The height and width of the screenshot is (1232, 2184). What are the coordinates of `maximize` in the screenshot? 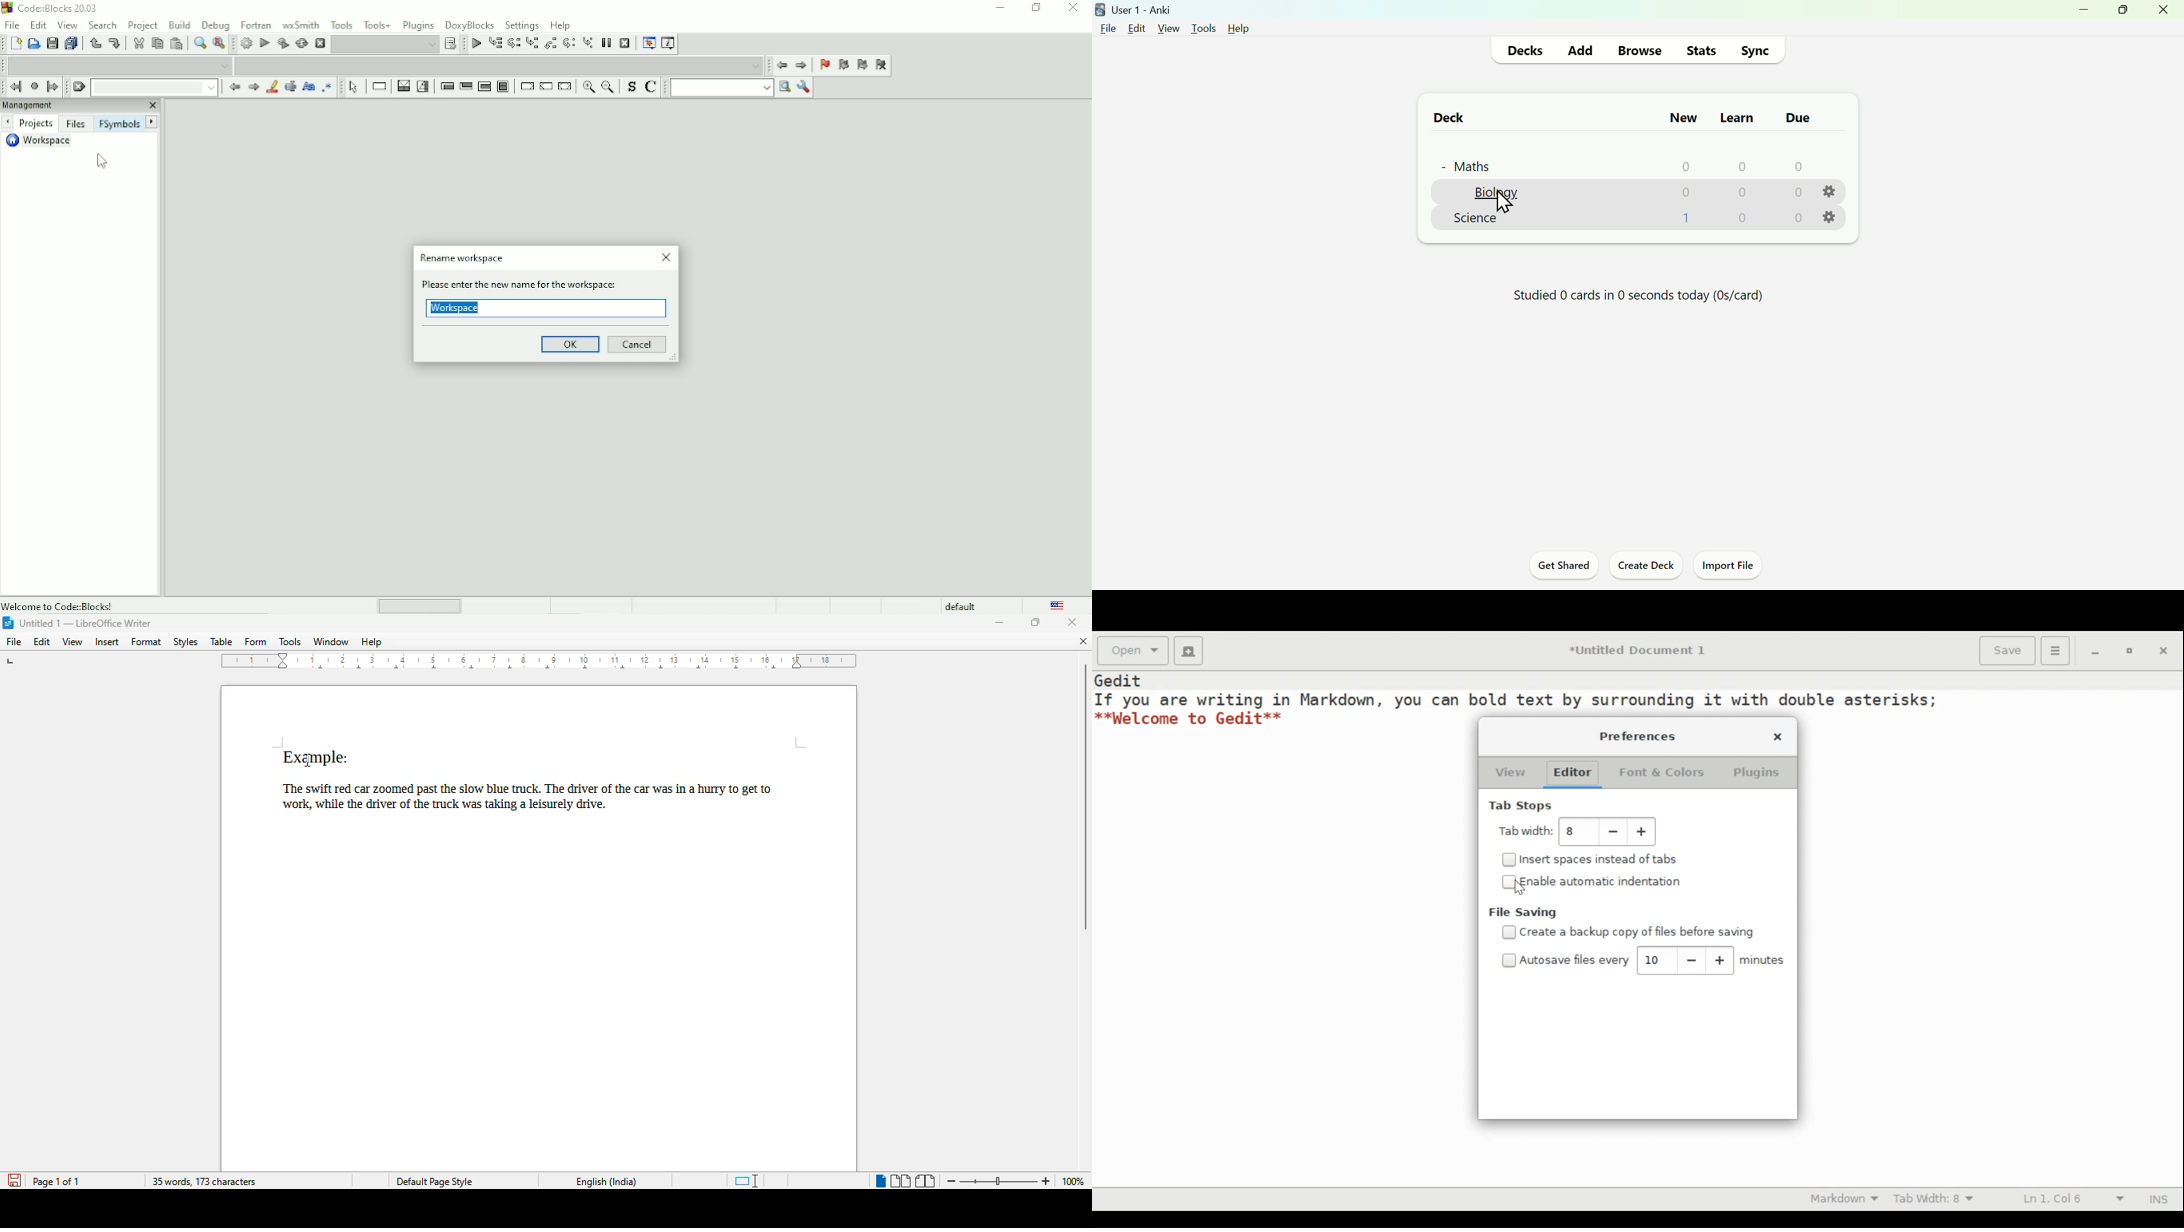 It's located at (2121, 10).